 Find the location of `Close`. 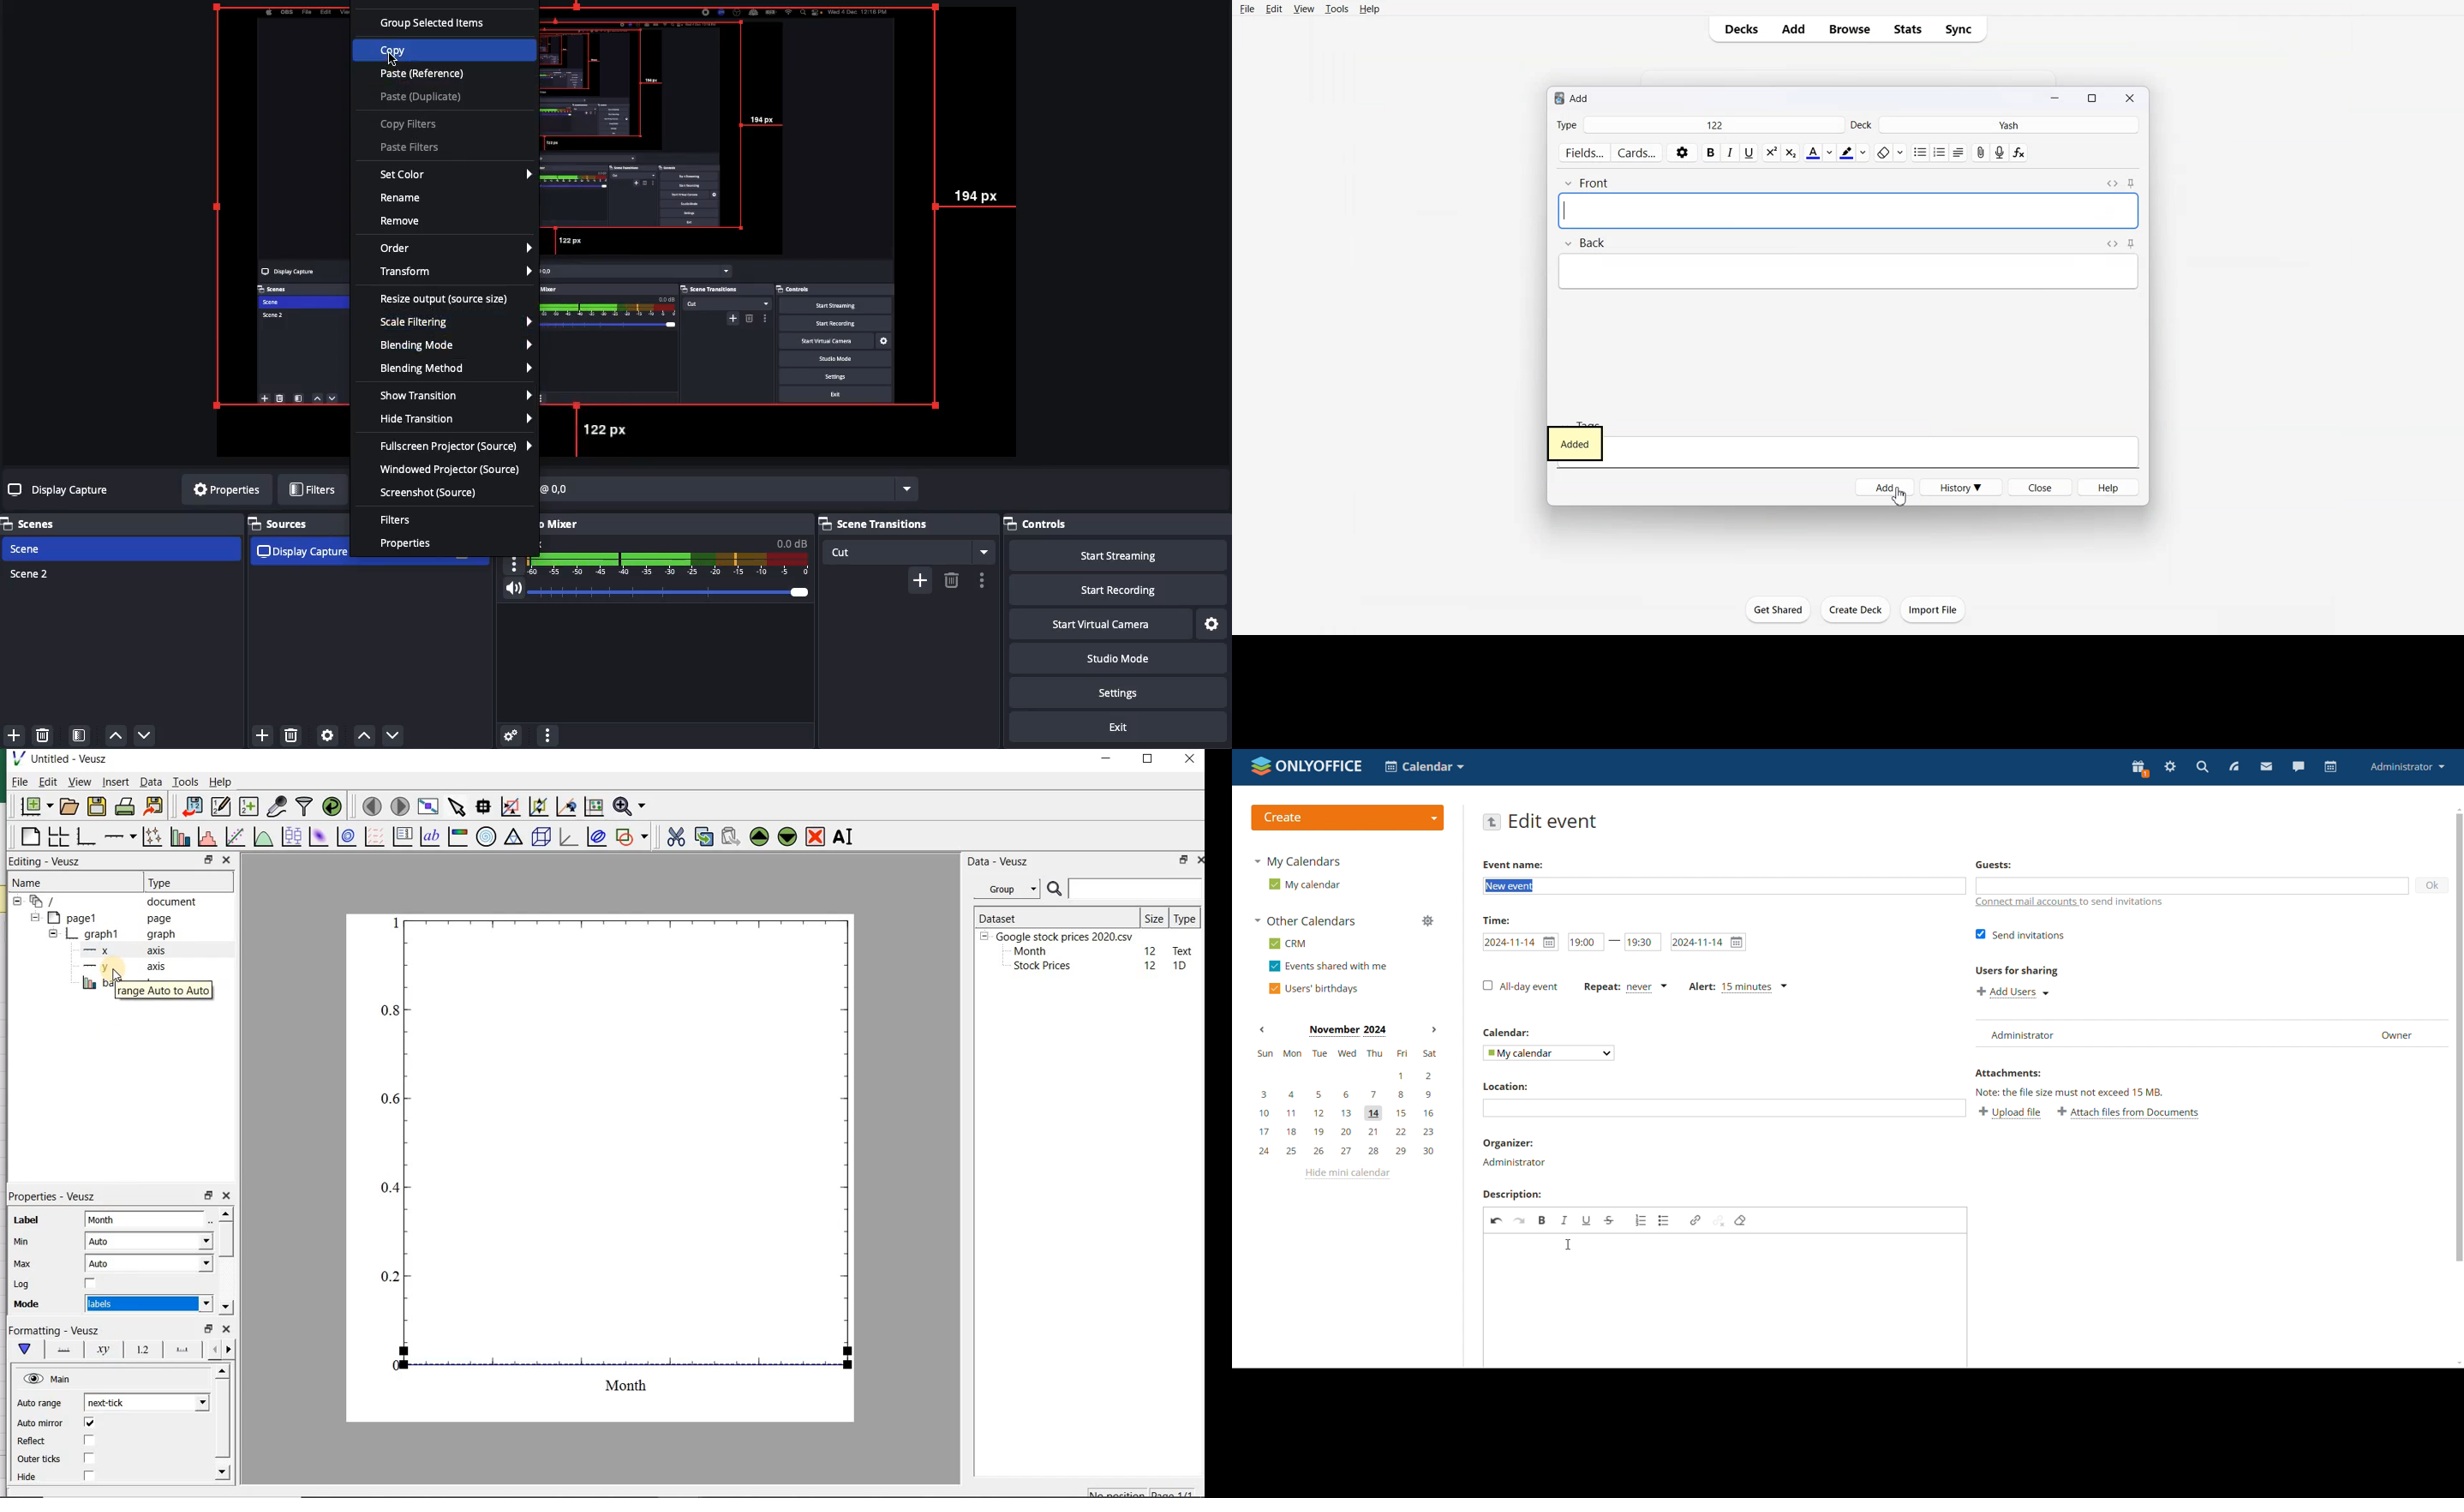

Close is located at coordinates (2129, 97).